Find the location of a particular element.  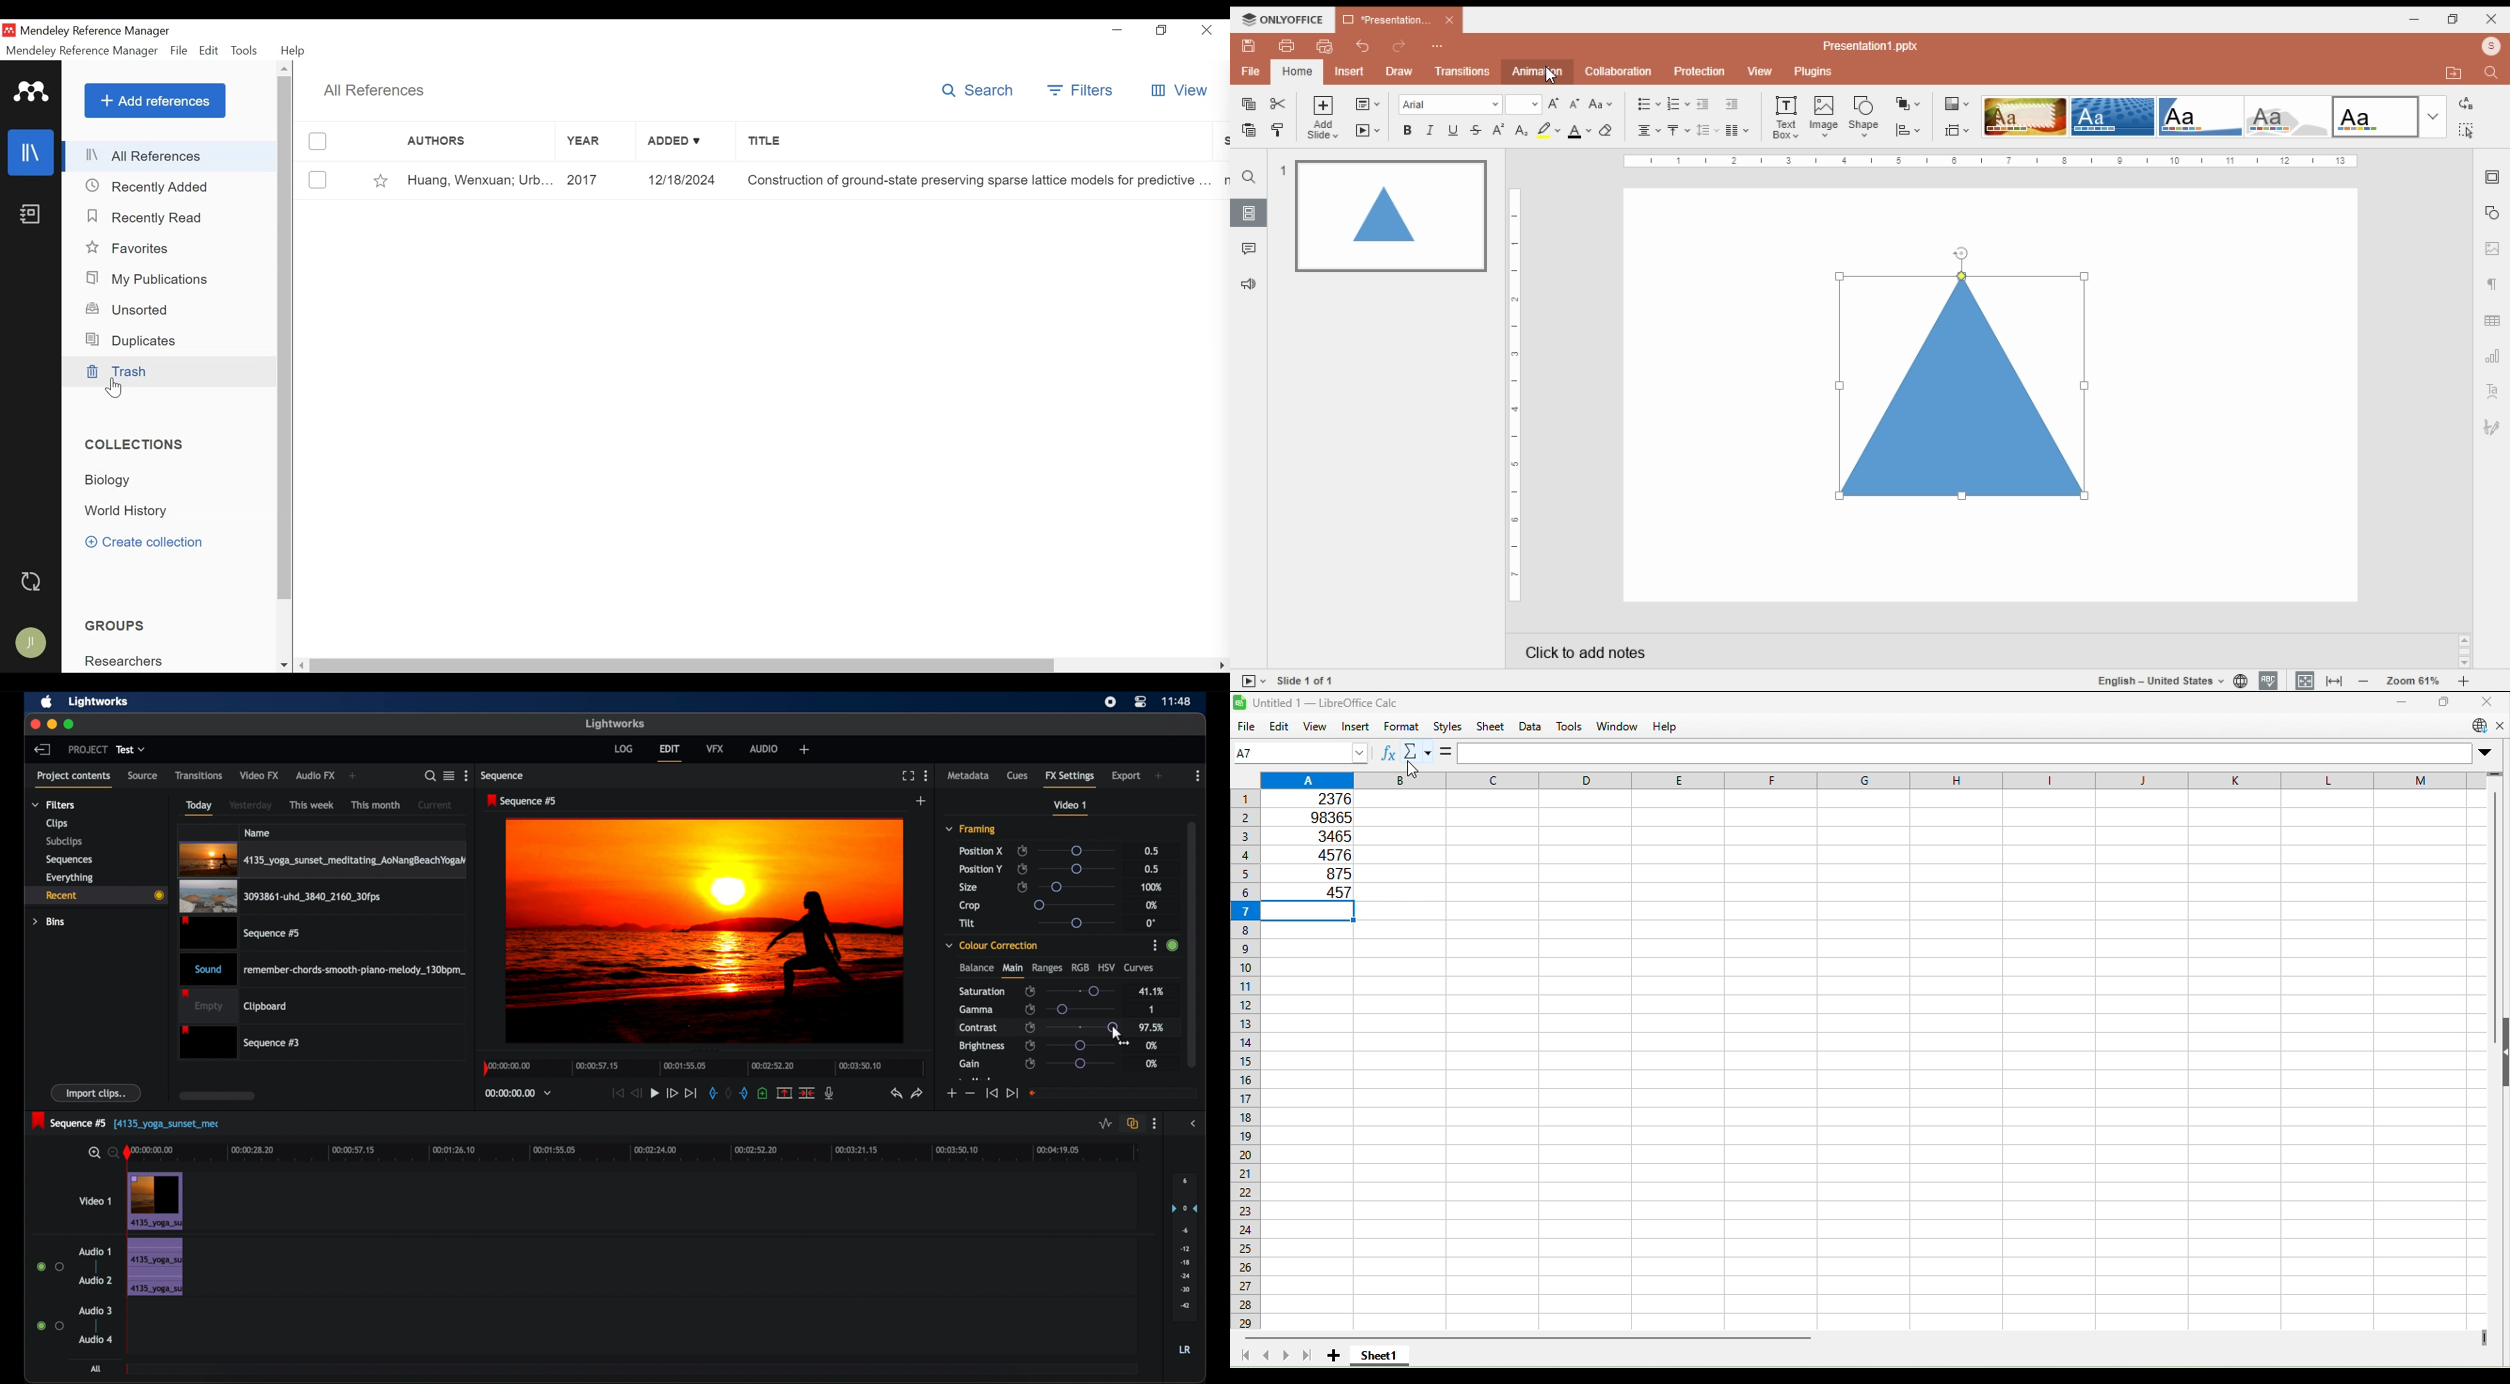

out mark is located at coordinates (745, 1092).